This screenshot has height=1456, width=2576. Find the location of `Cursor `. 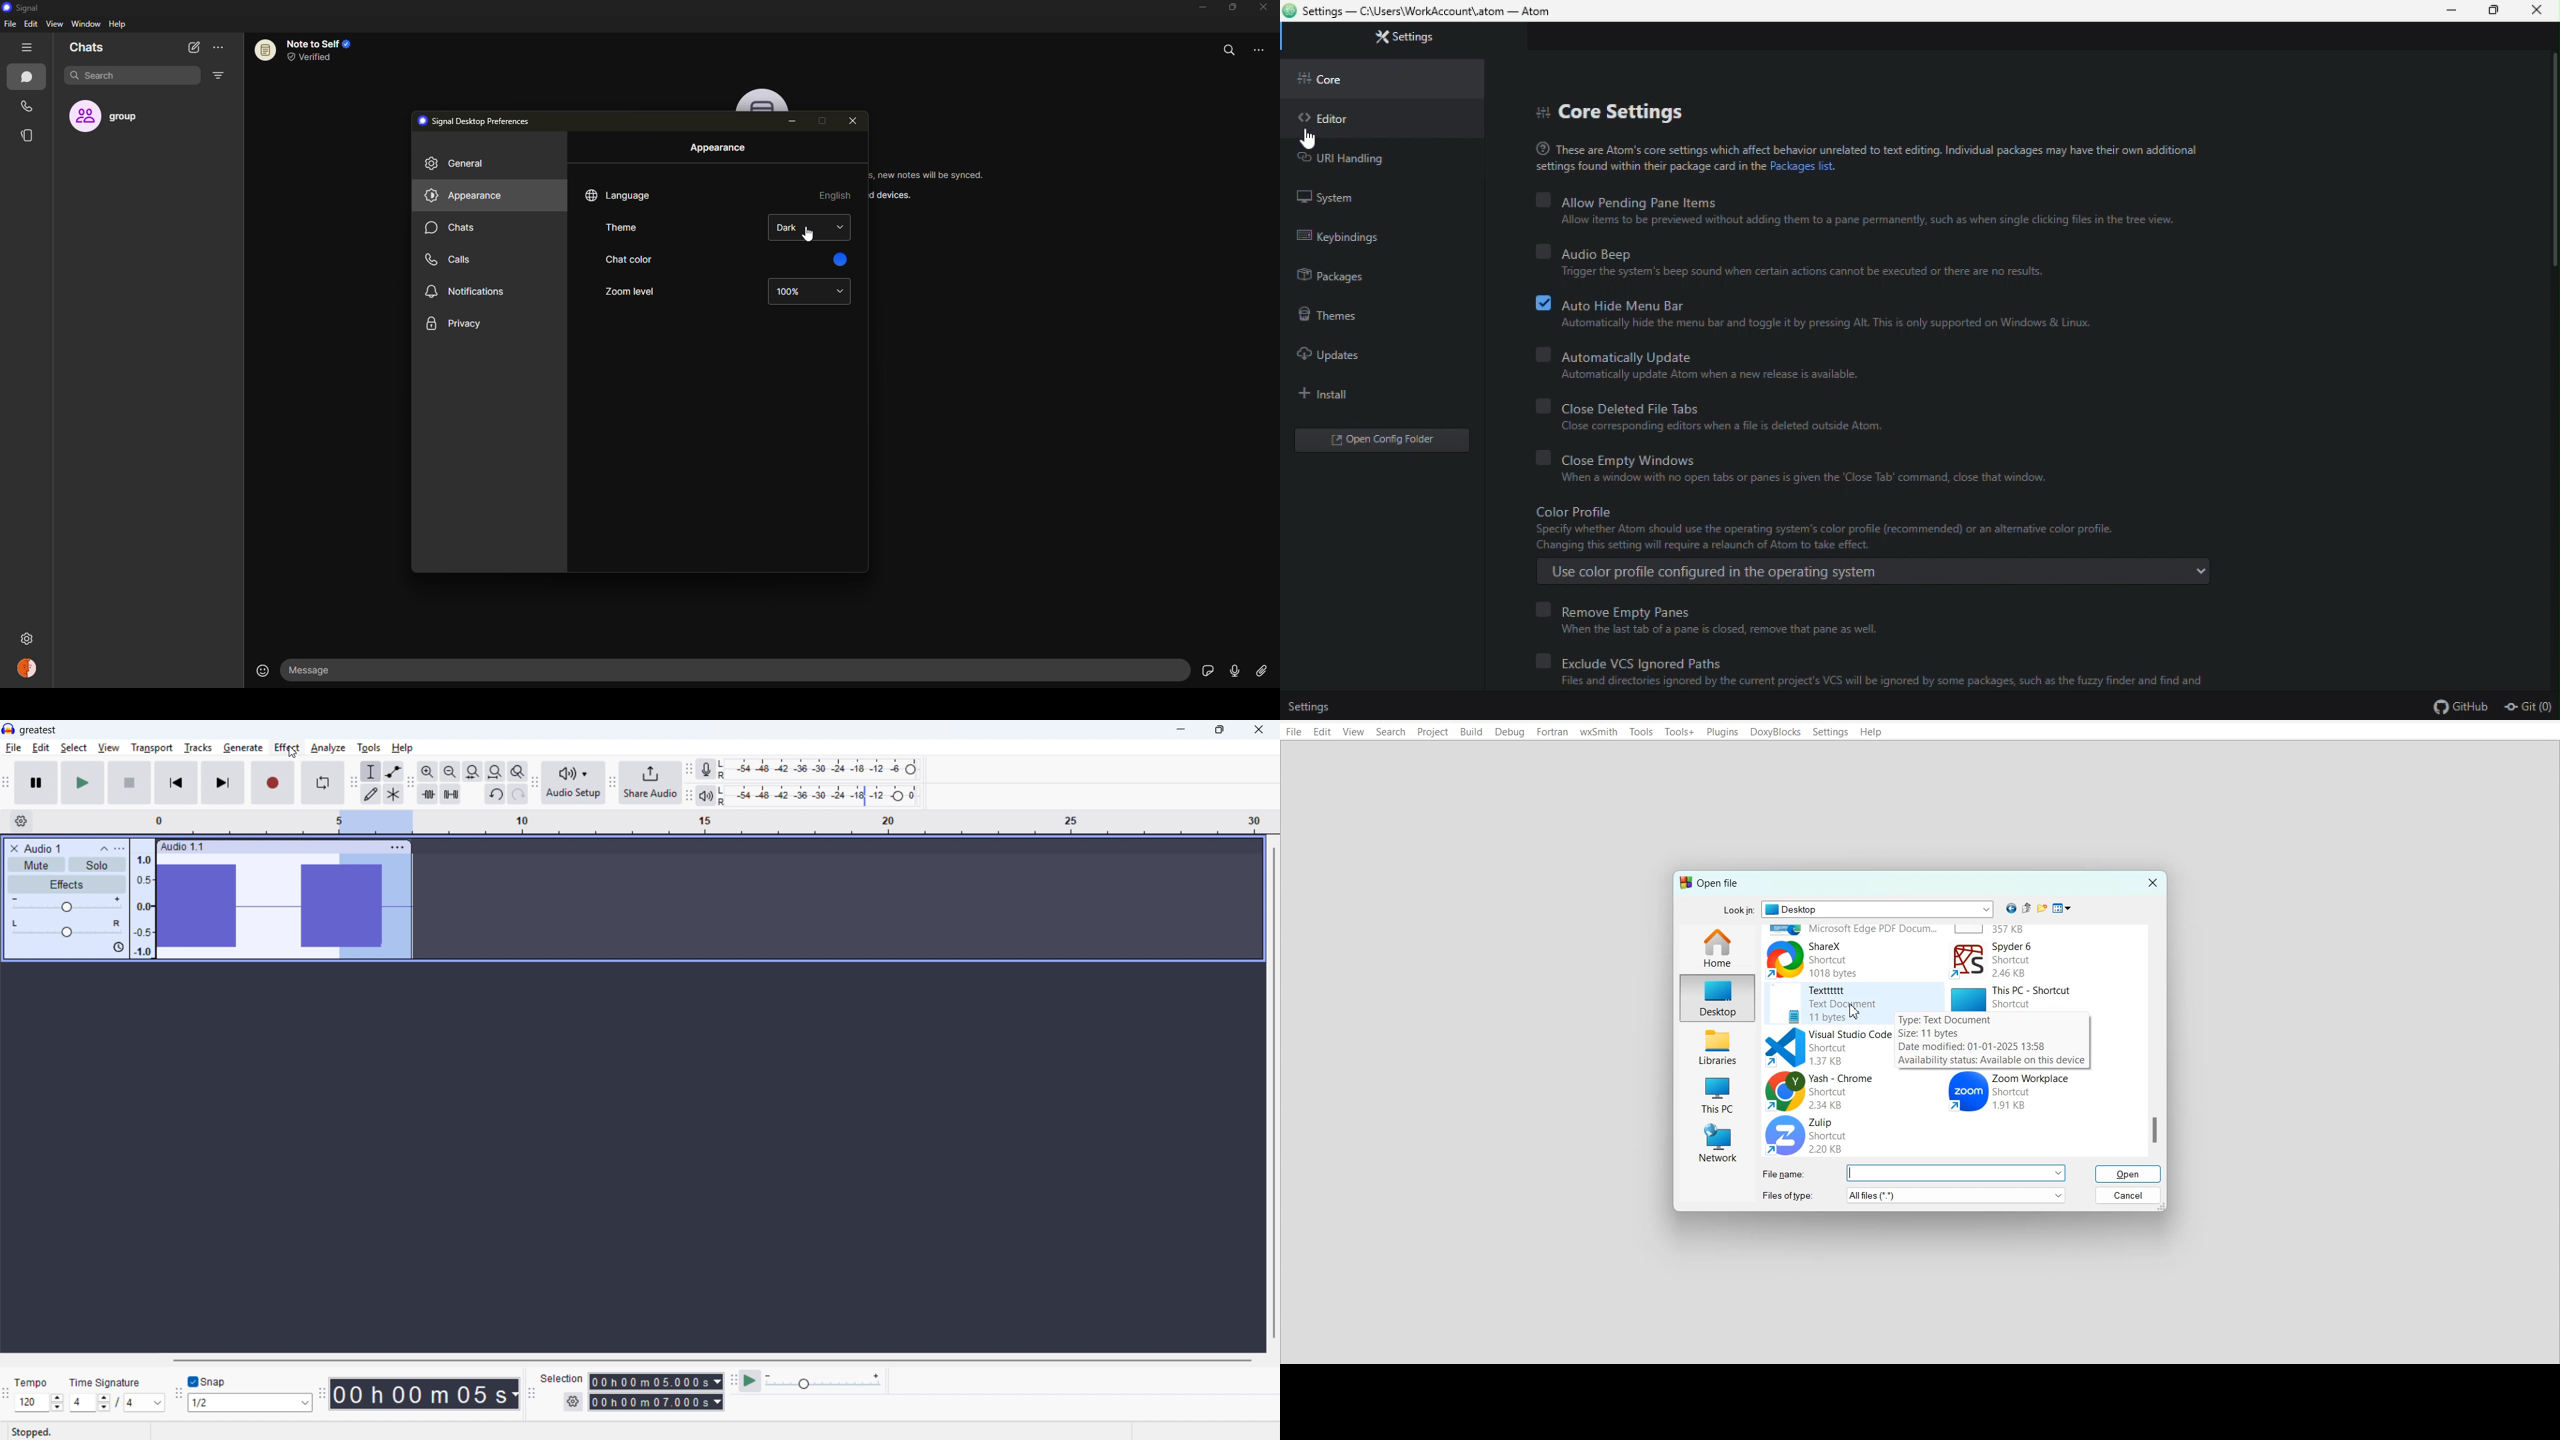

Cursor  is located at coordinates (402, 931).